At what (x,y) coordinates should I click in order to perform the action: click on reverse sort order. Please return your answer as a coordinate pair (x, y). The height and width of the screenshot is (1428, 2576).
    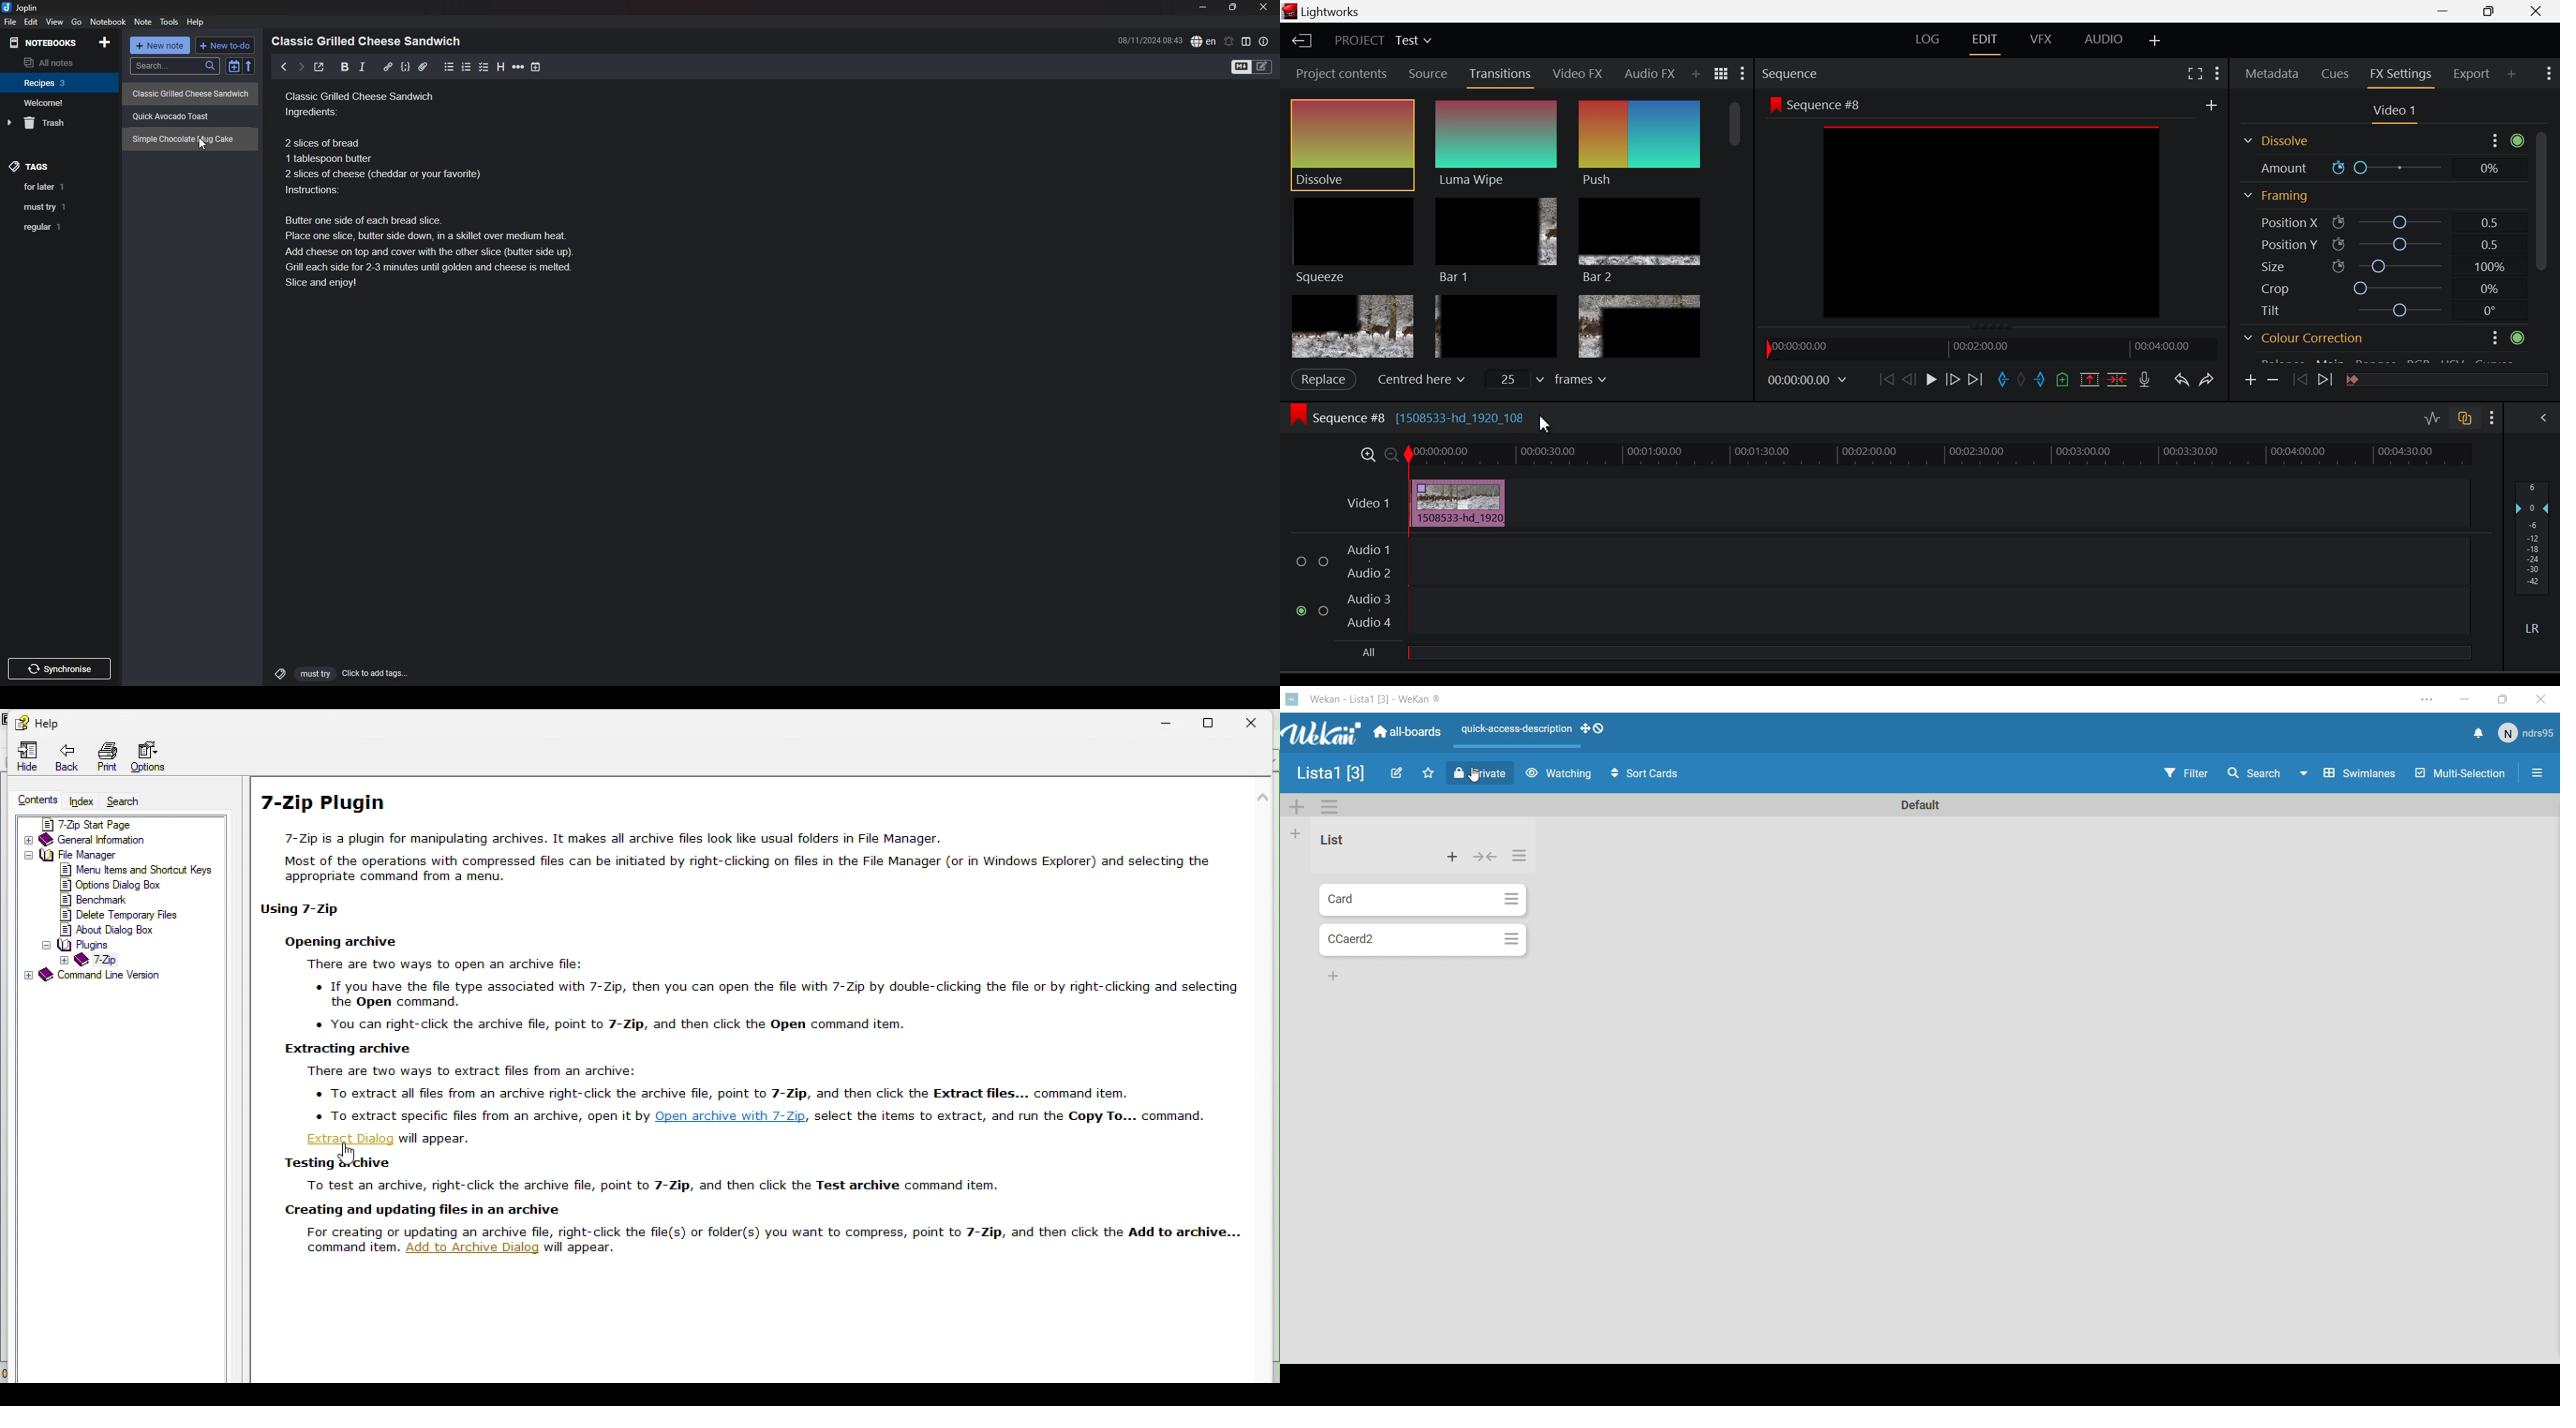
    Looking at the image, I should click on (251, 67).